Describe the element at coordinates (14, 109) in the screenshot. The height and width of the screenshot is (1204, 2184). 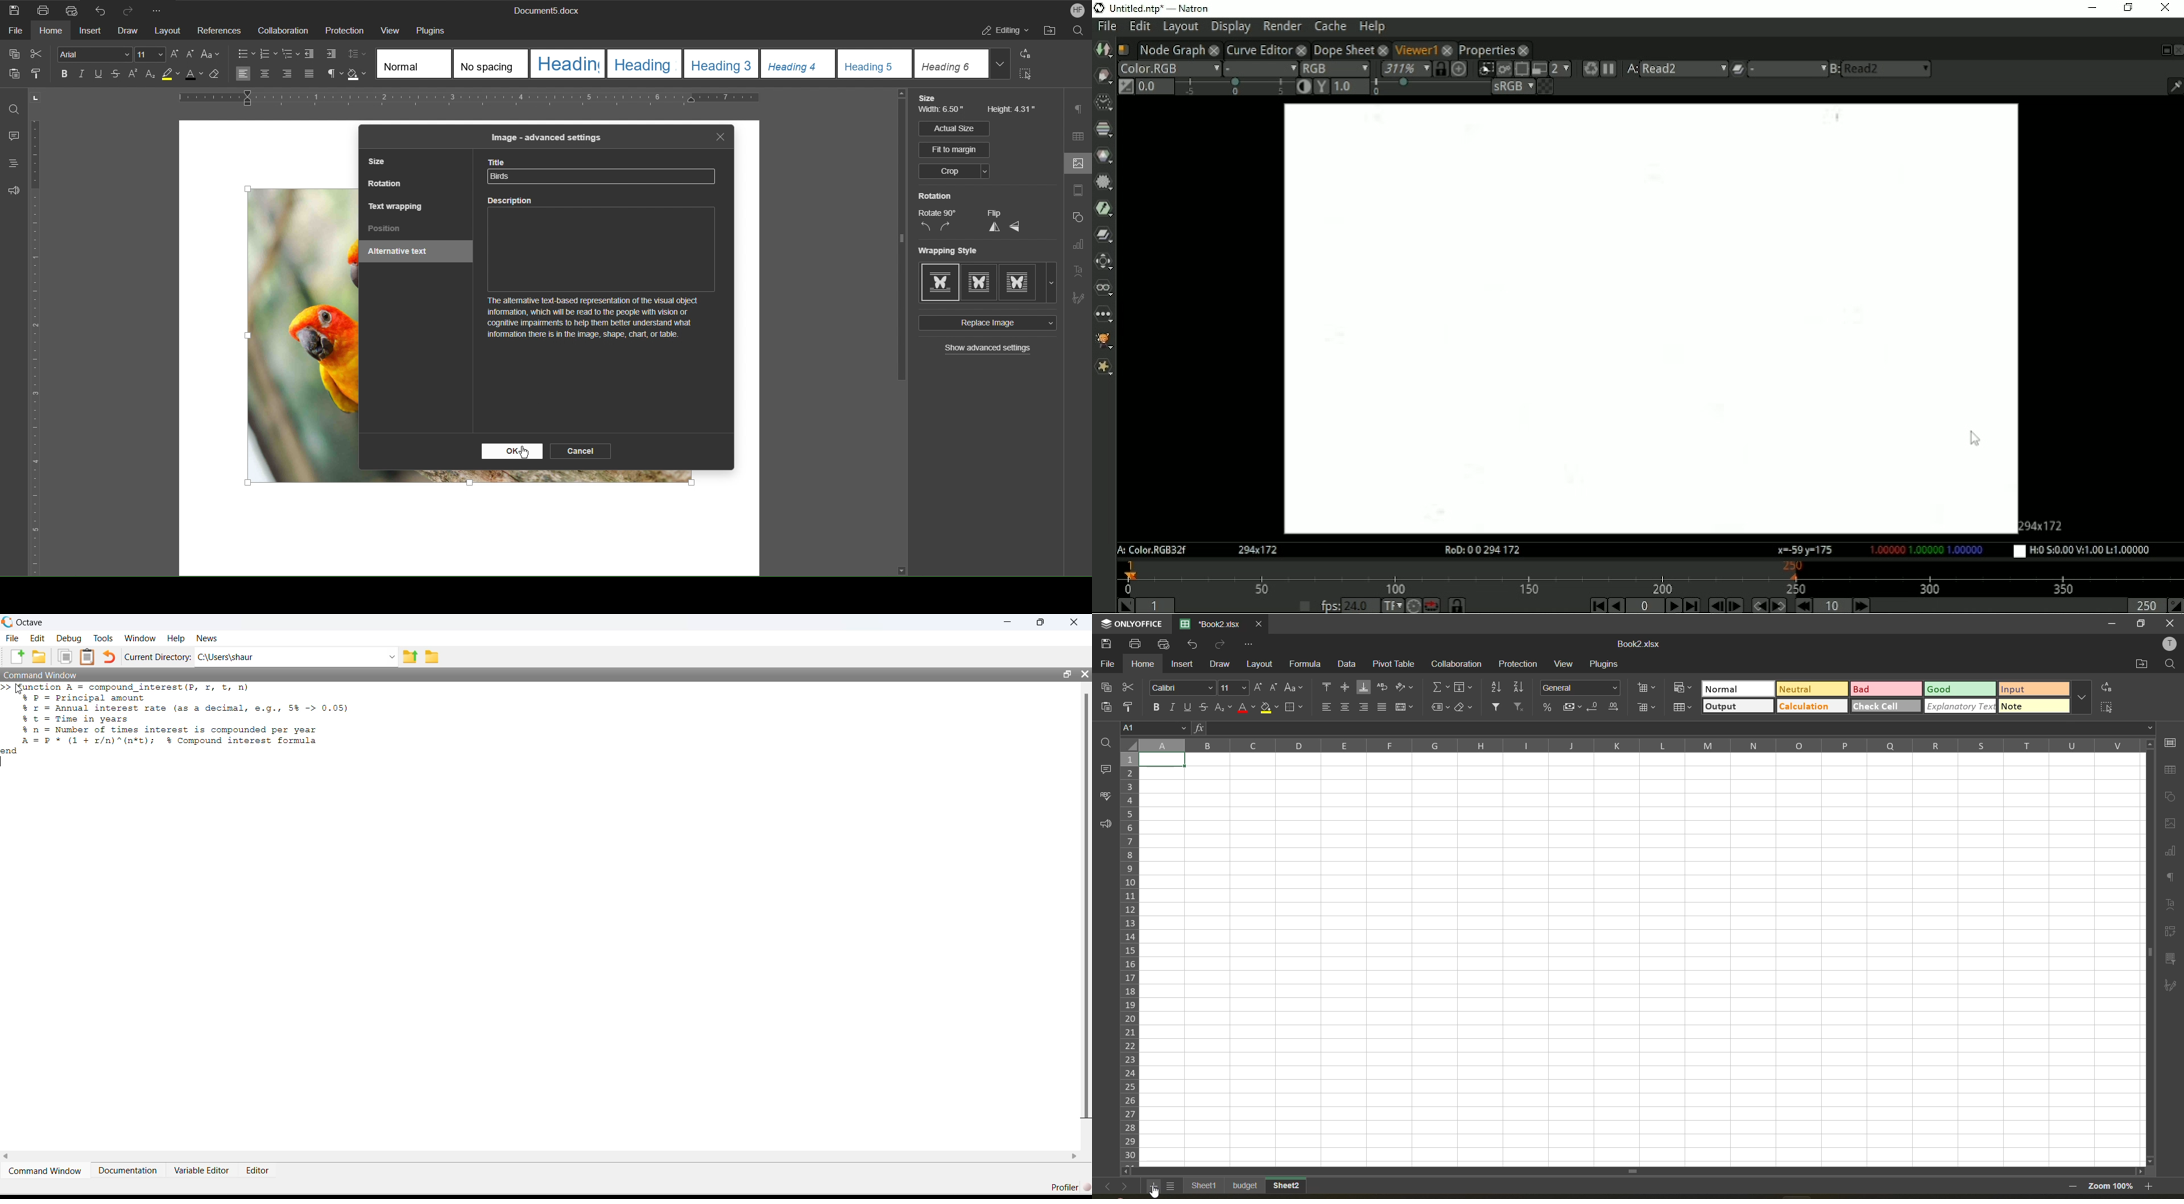
I see `Find` at that location.